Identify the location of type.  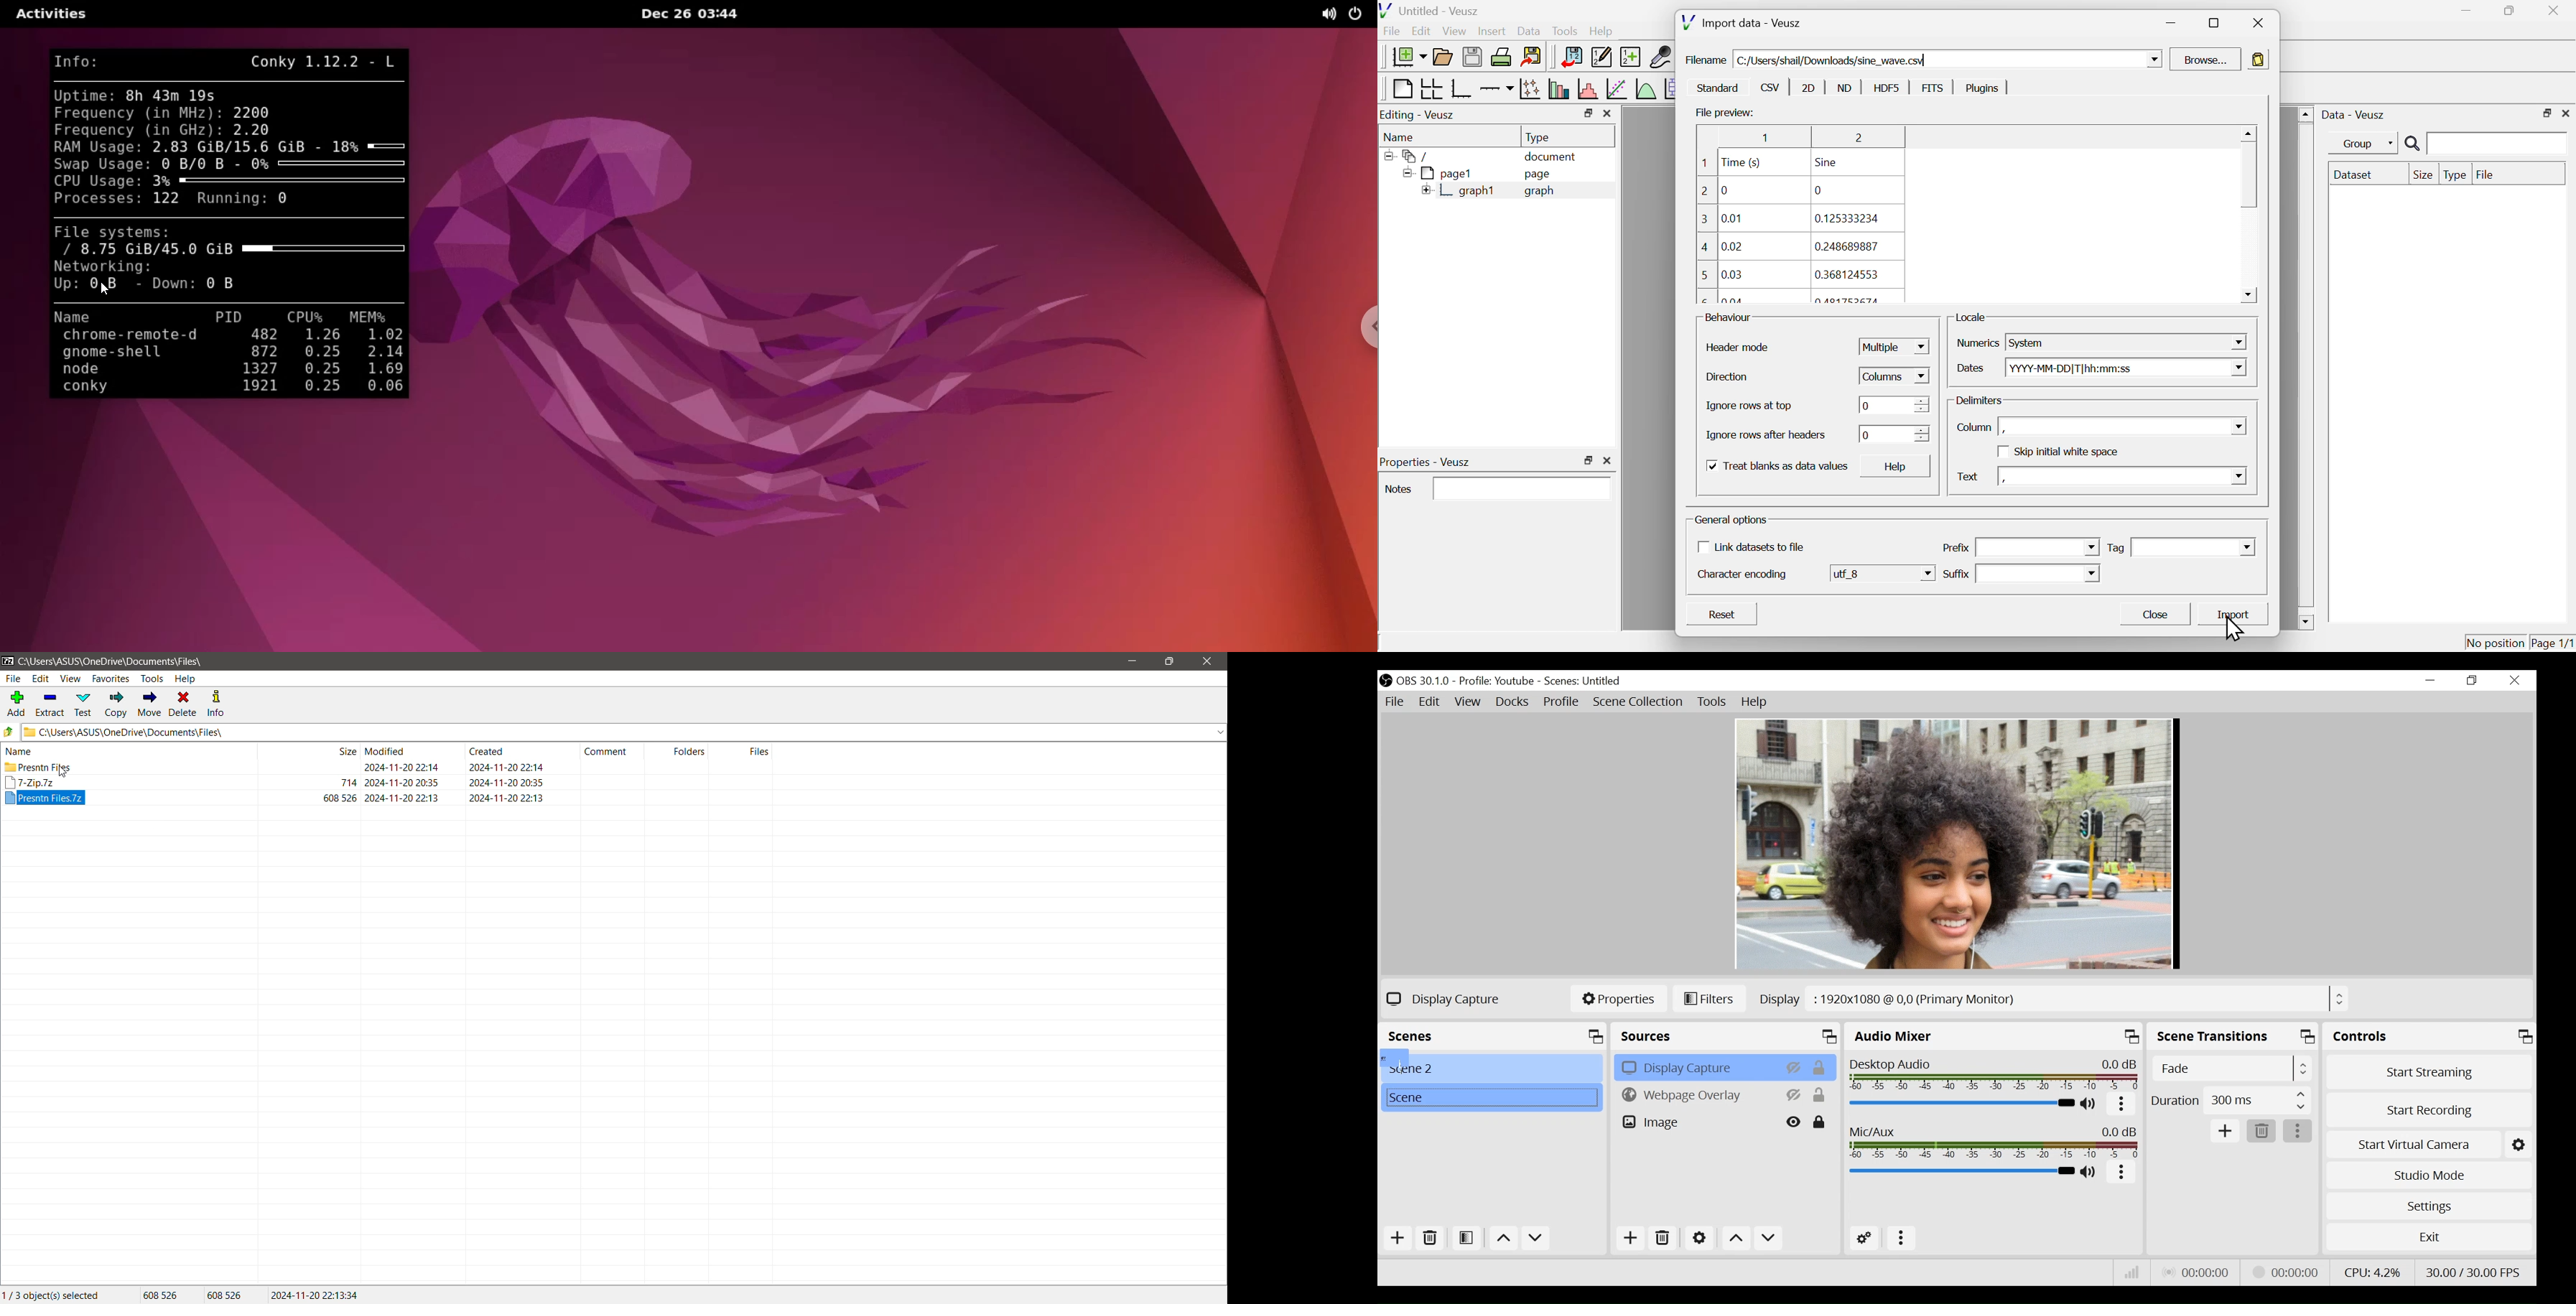
(2455, 175).